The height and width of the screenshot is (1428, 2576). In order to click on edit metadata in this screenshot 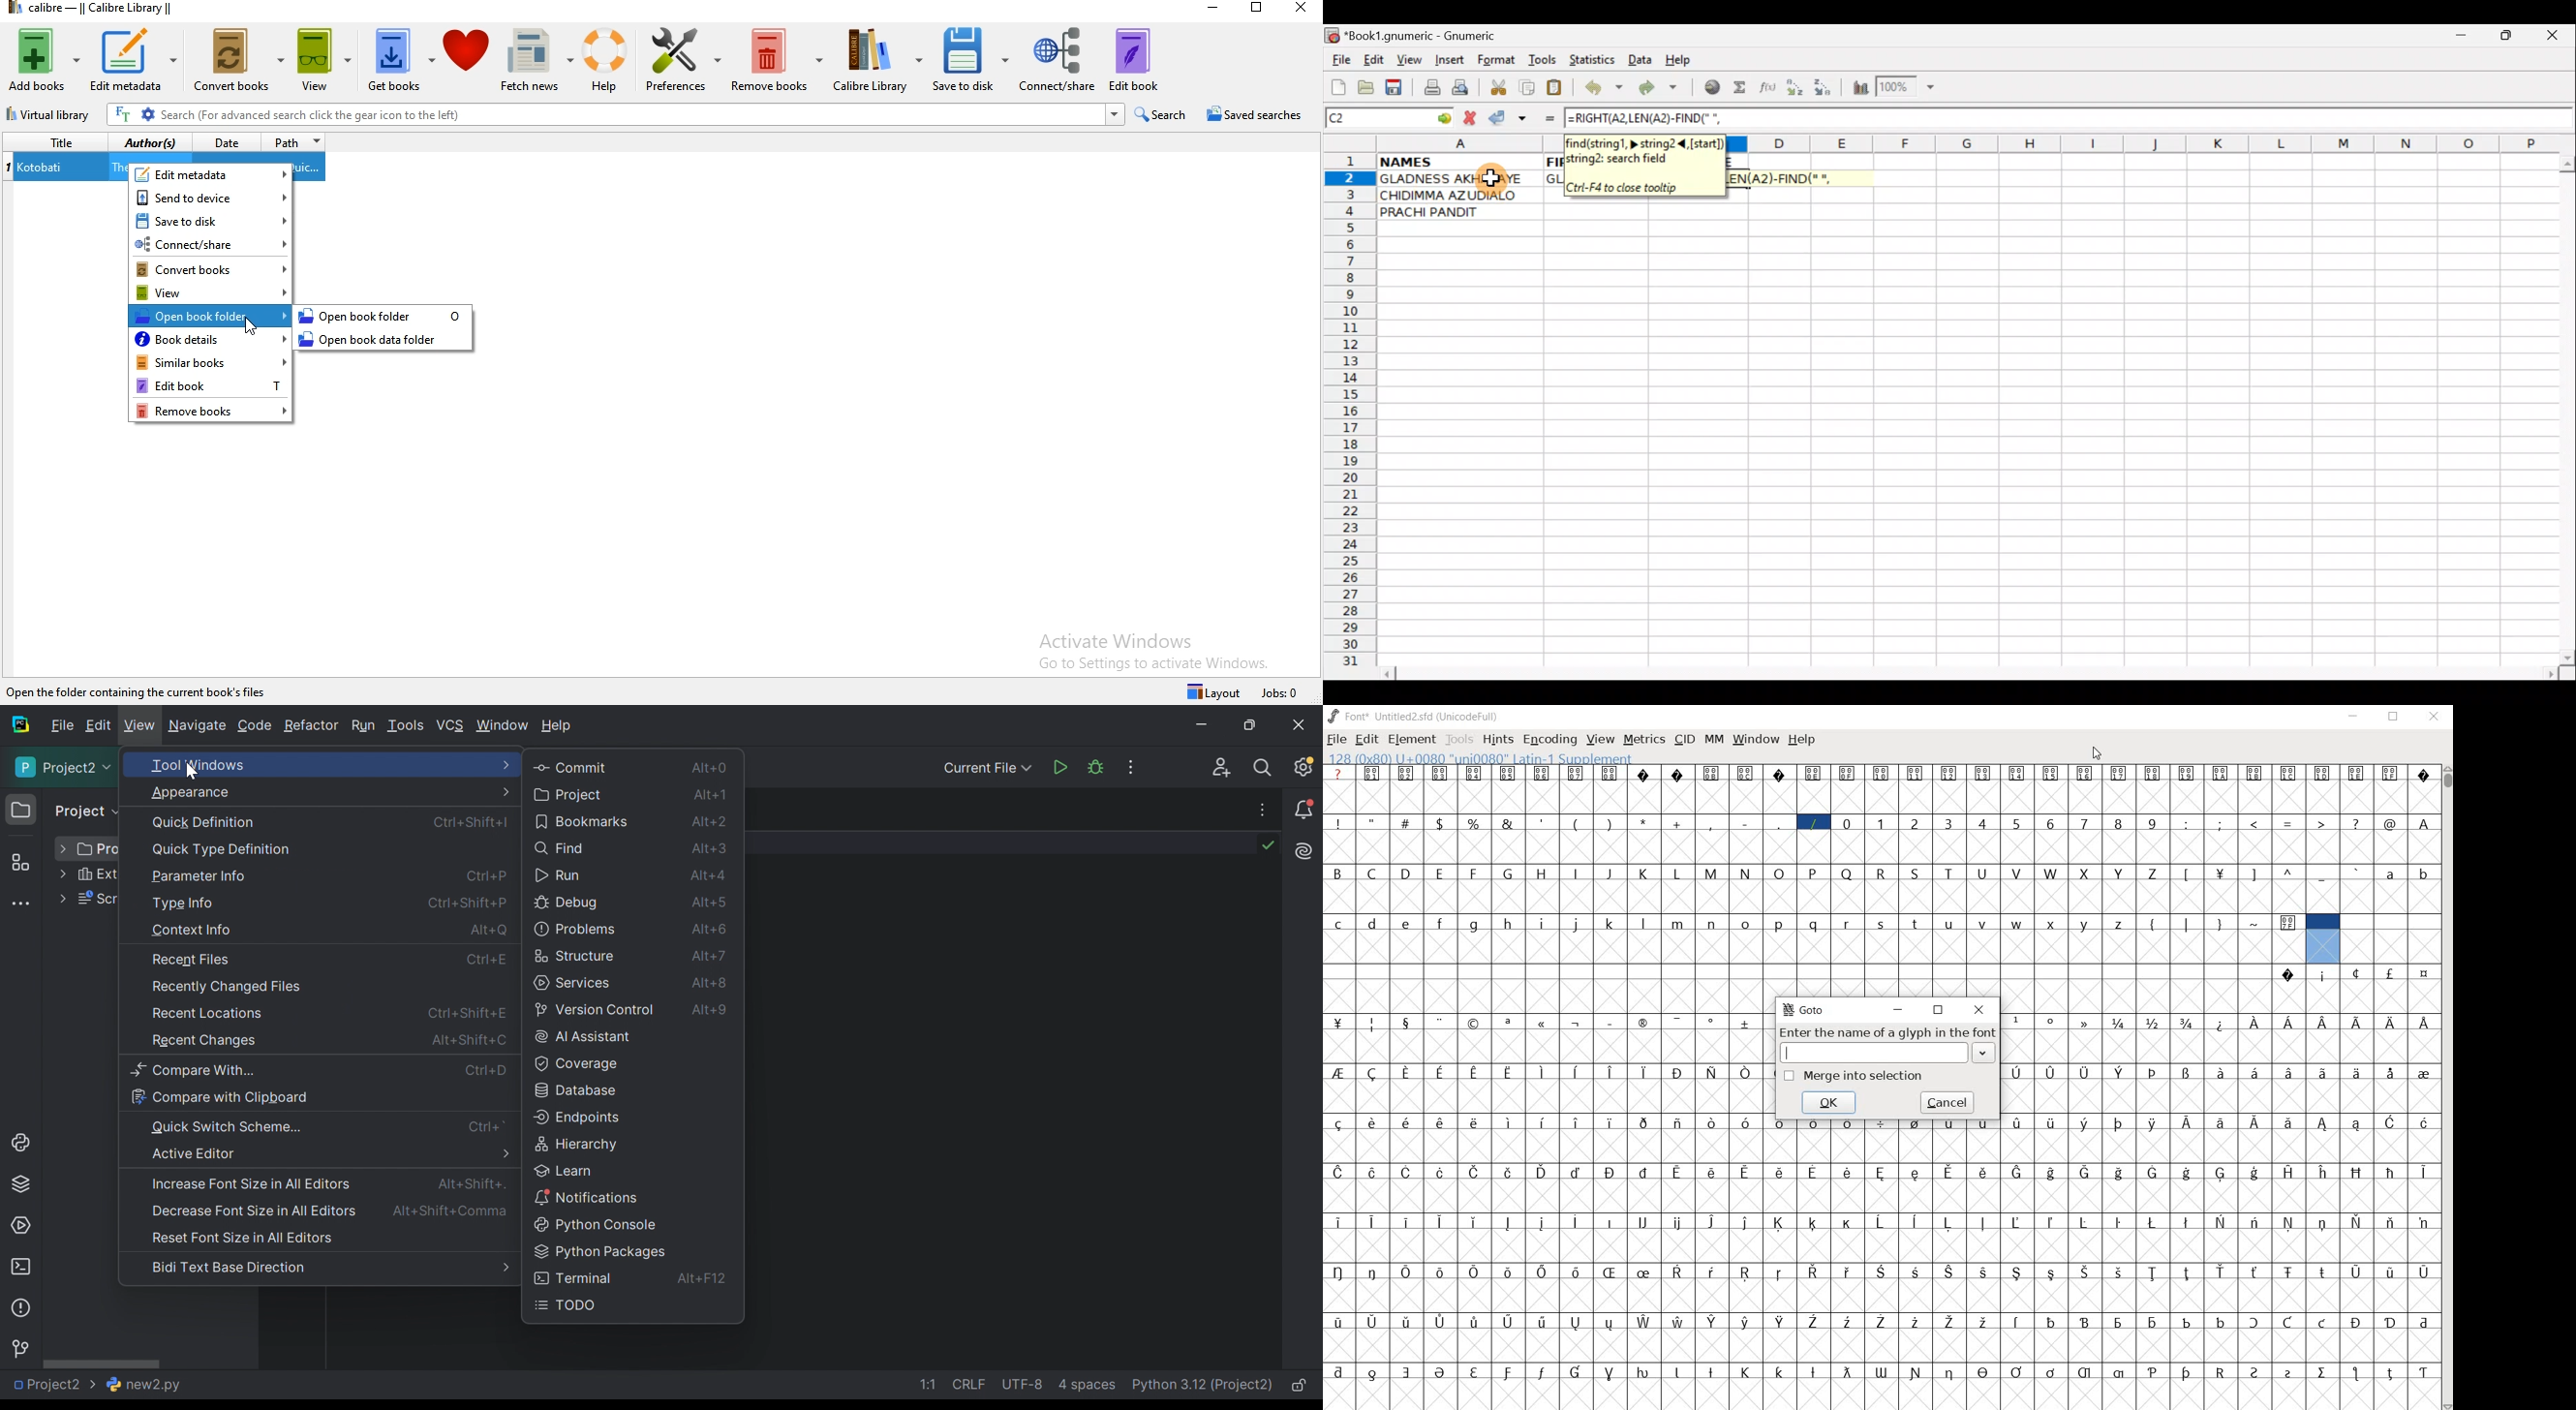, I will do `click(139, 61)`.